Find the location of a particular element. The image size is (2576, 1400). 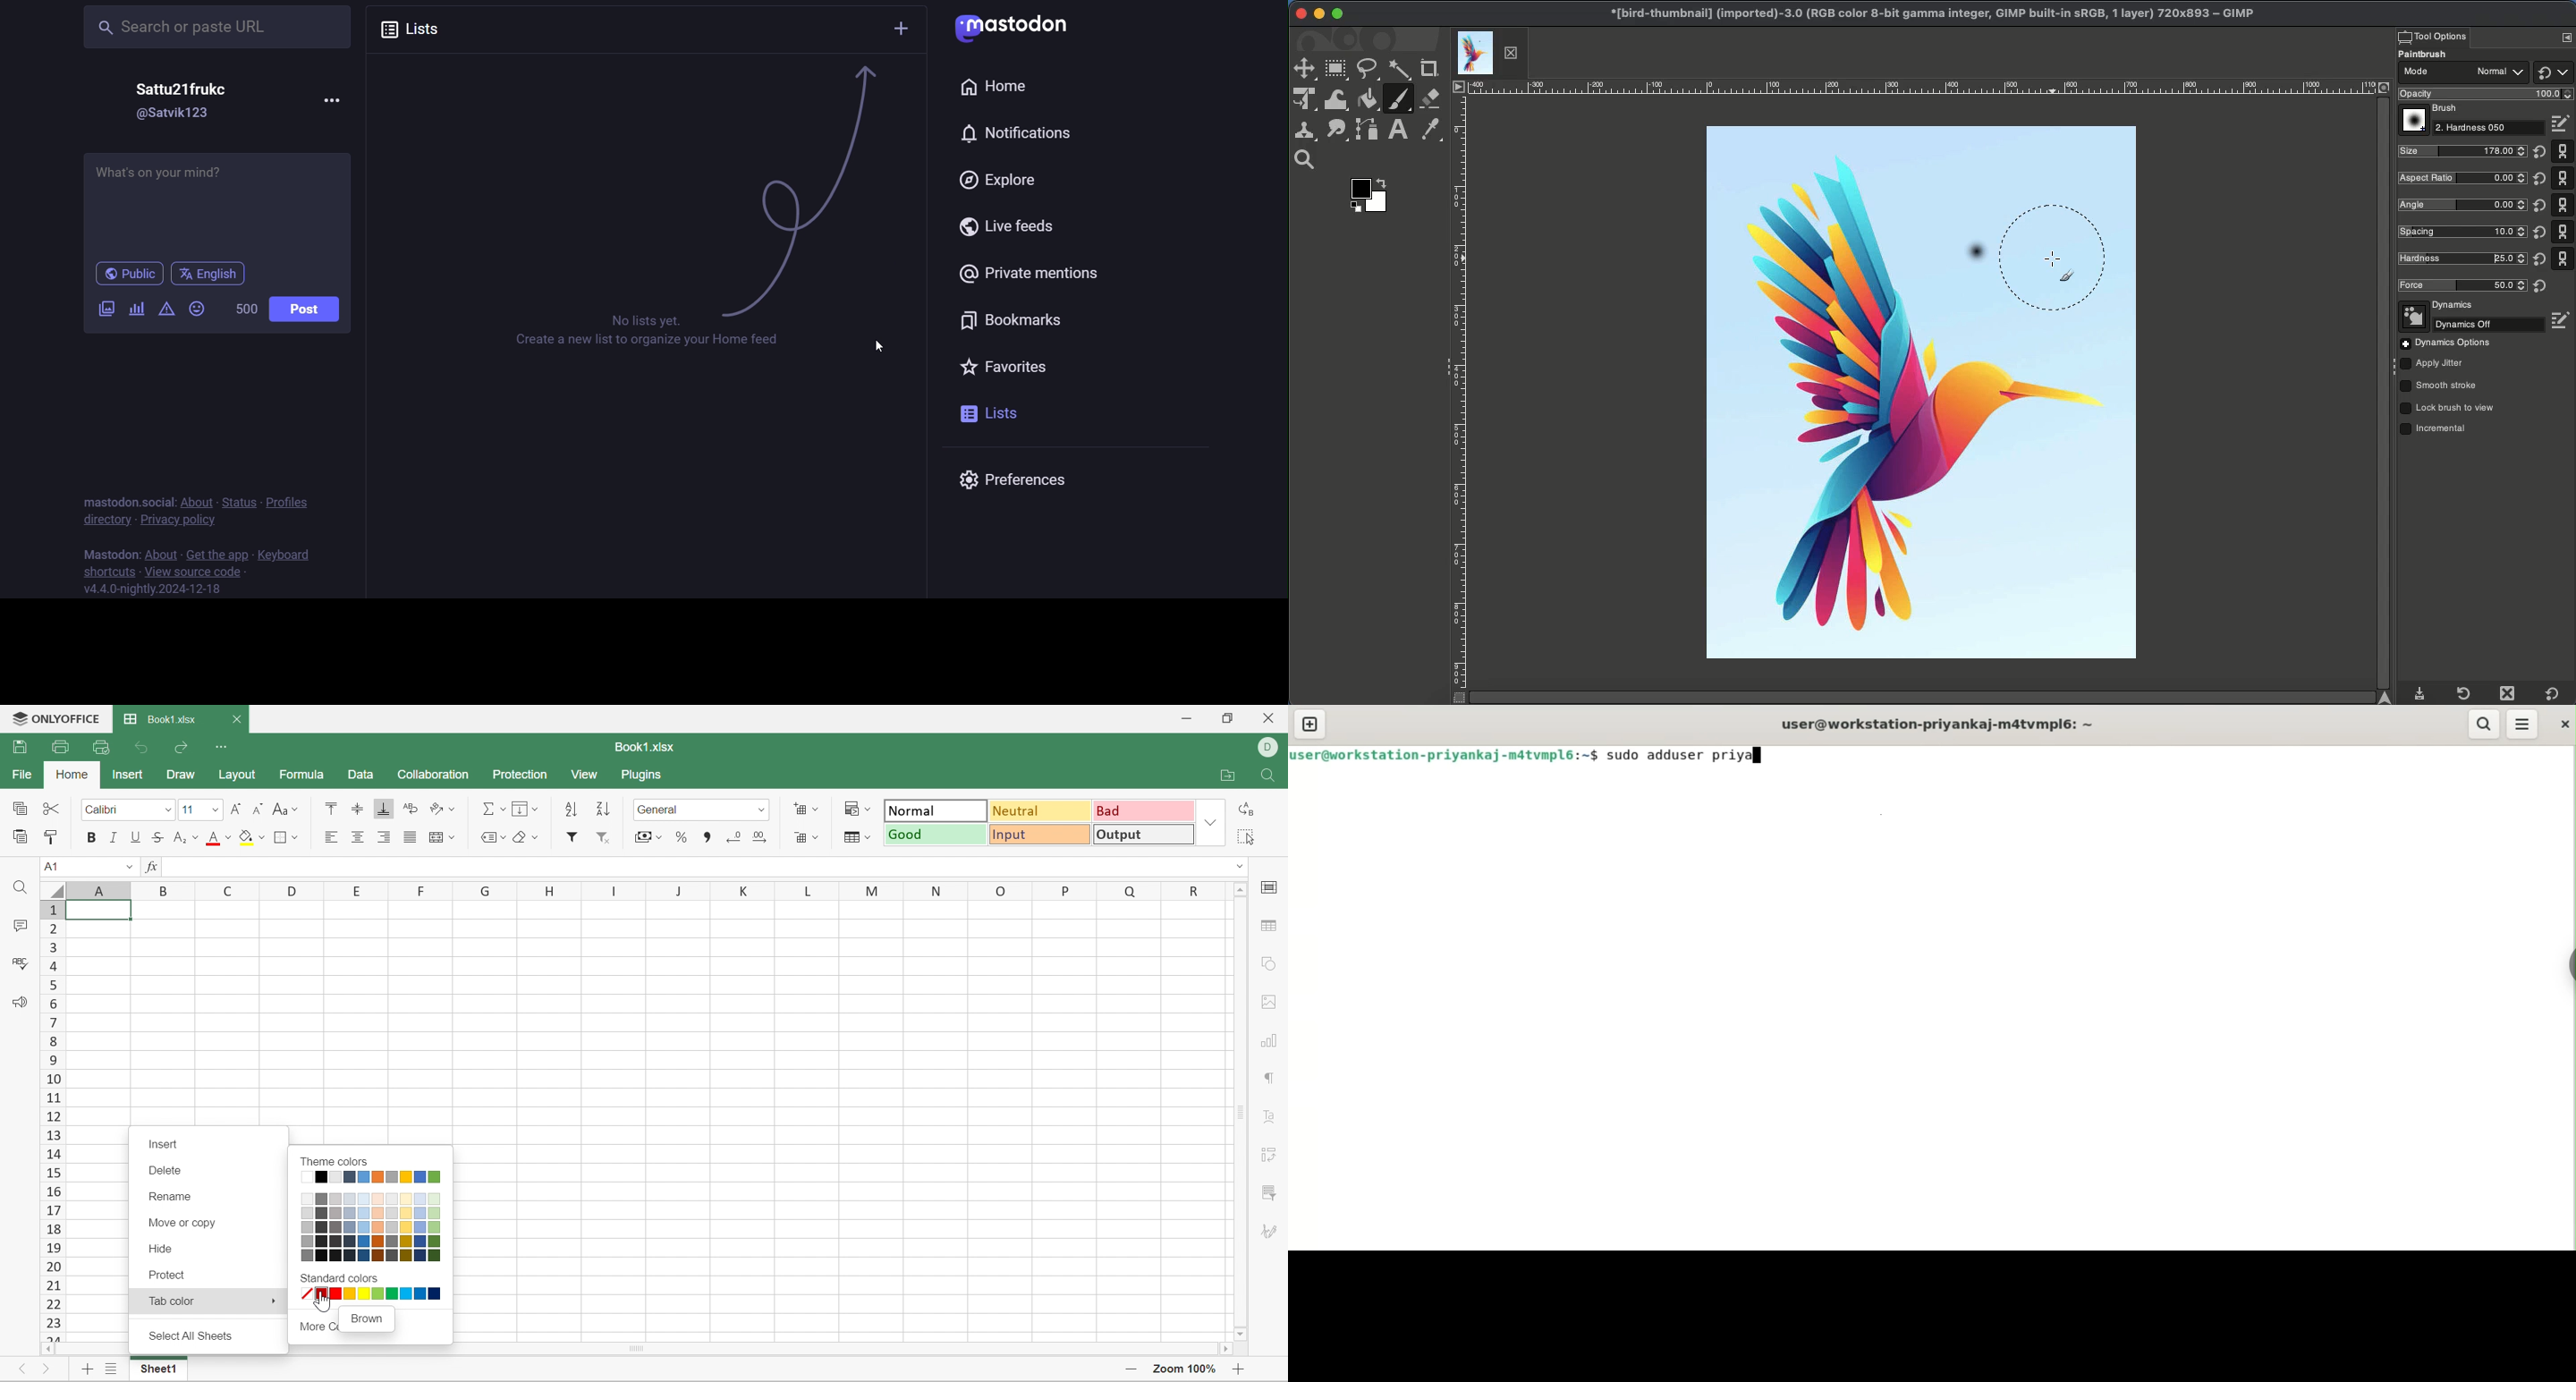

Book1.xlsx is located at coordinates (644, 747).